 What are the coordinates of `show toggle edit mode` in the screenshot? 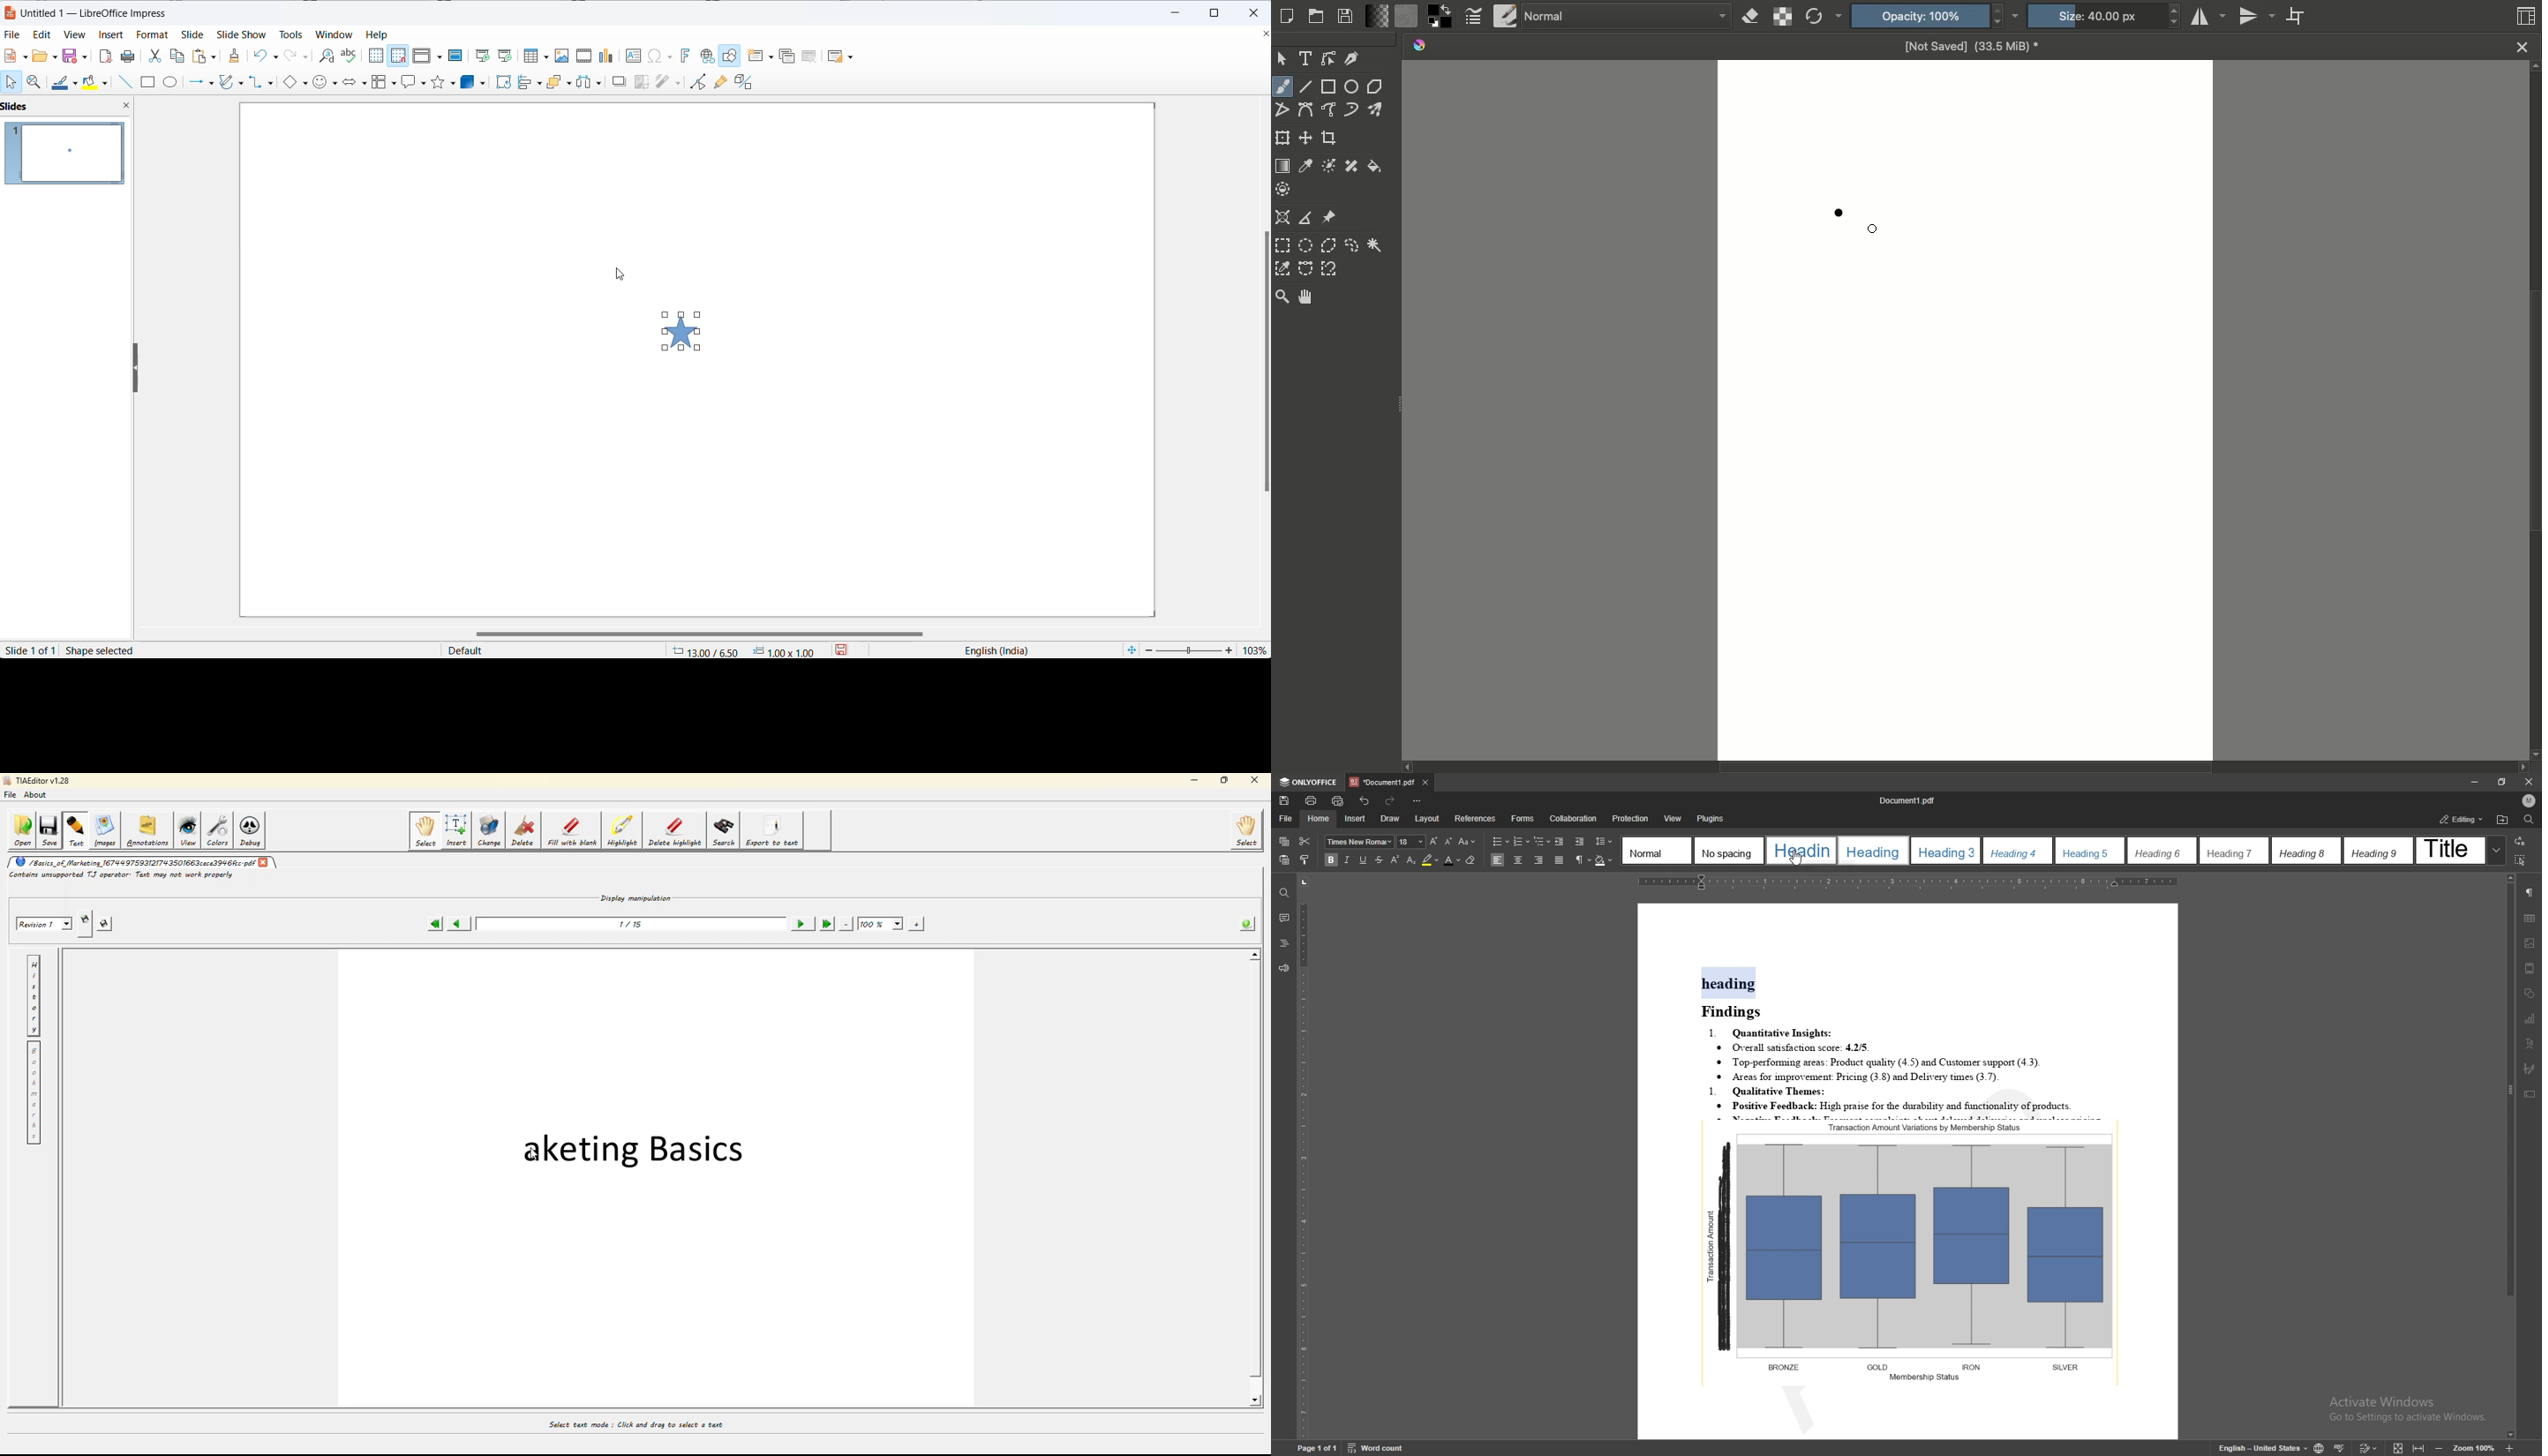 It's located at (697, 84).